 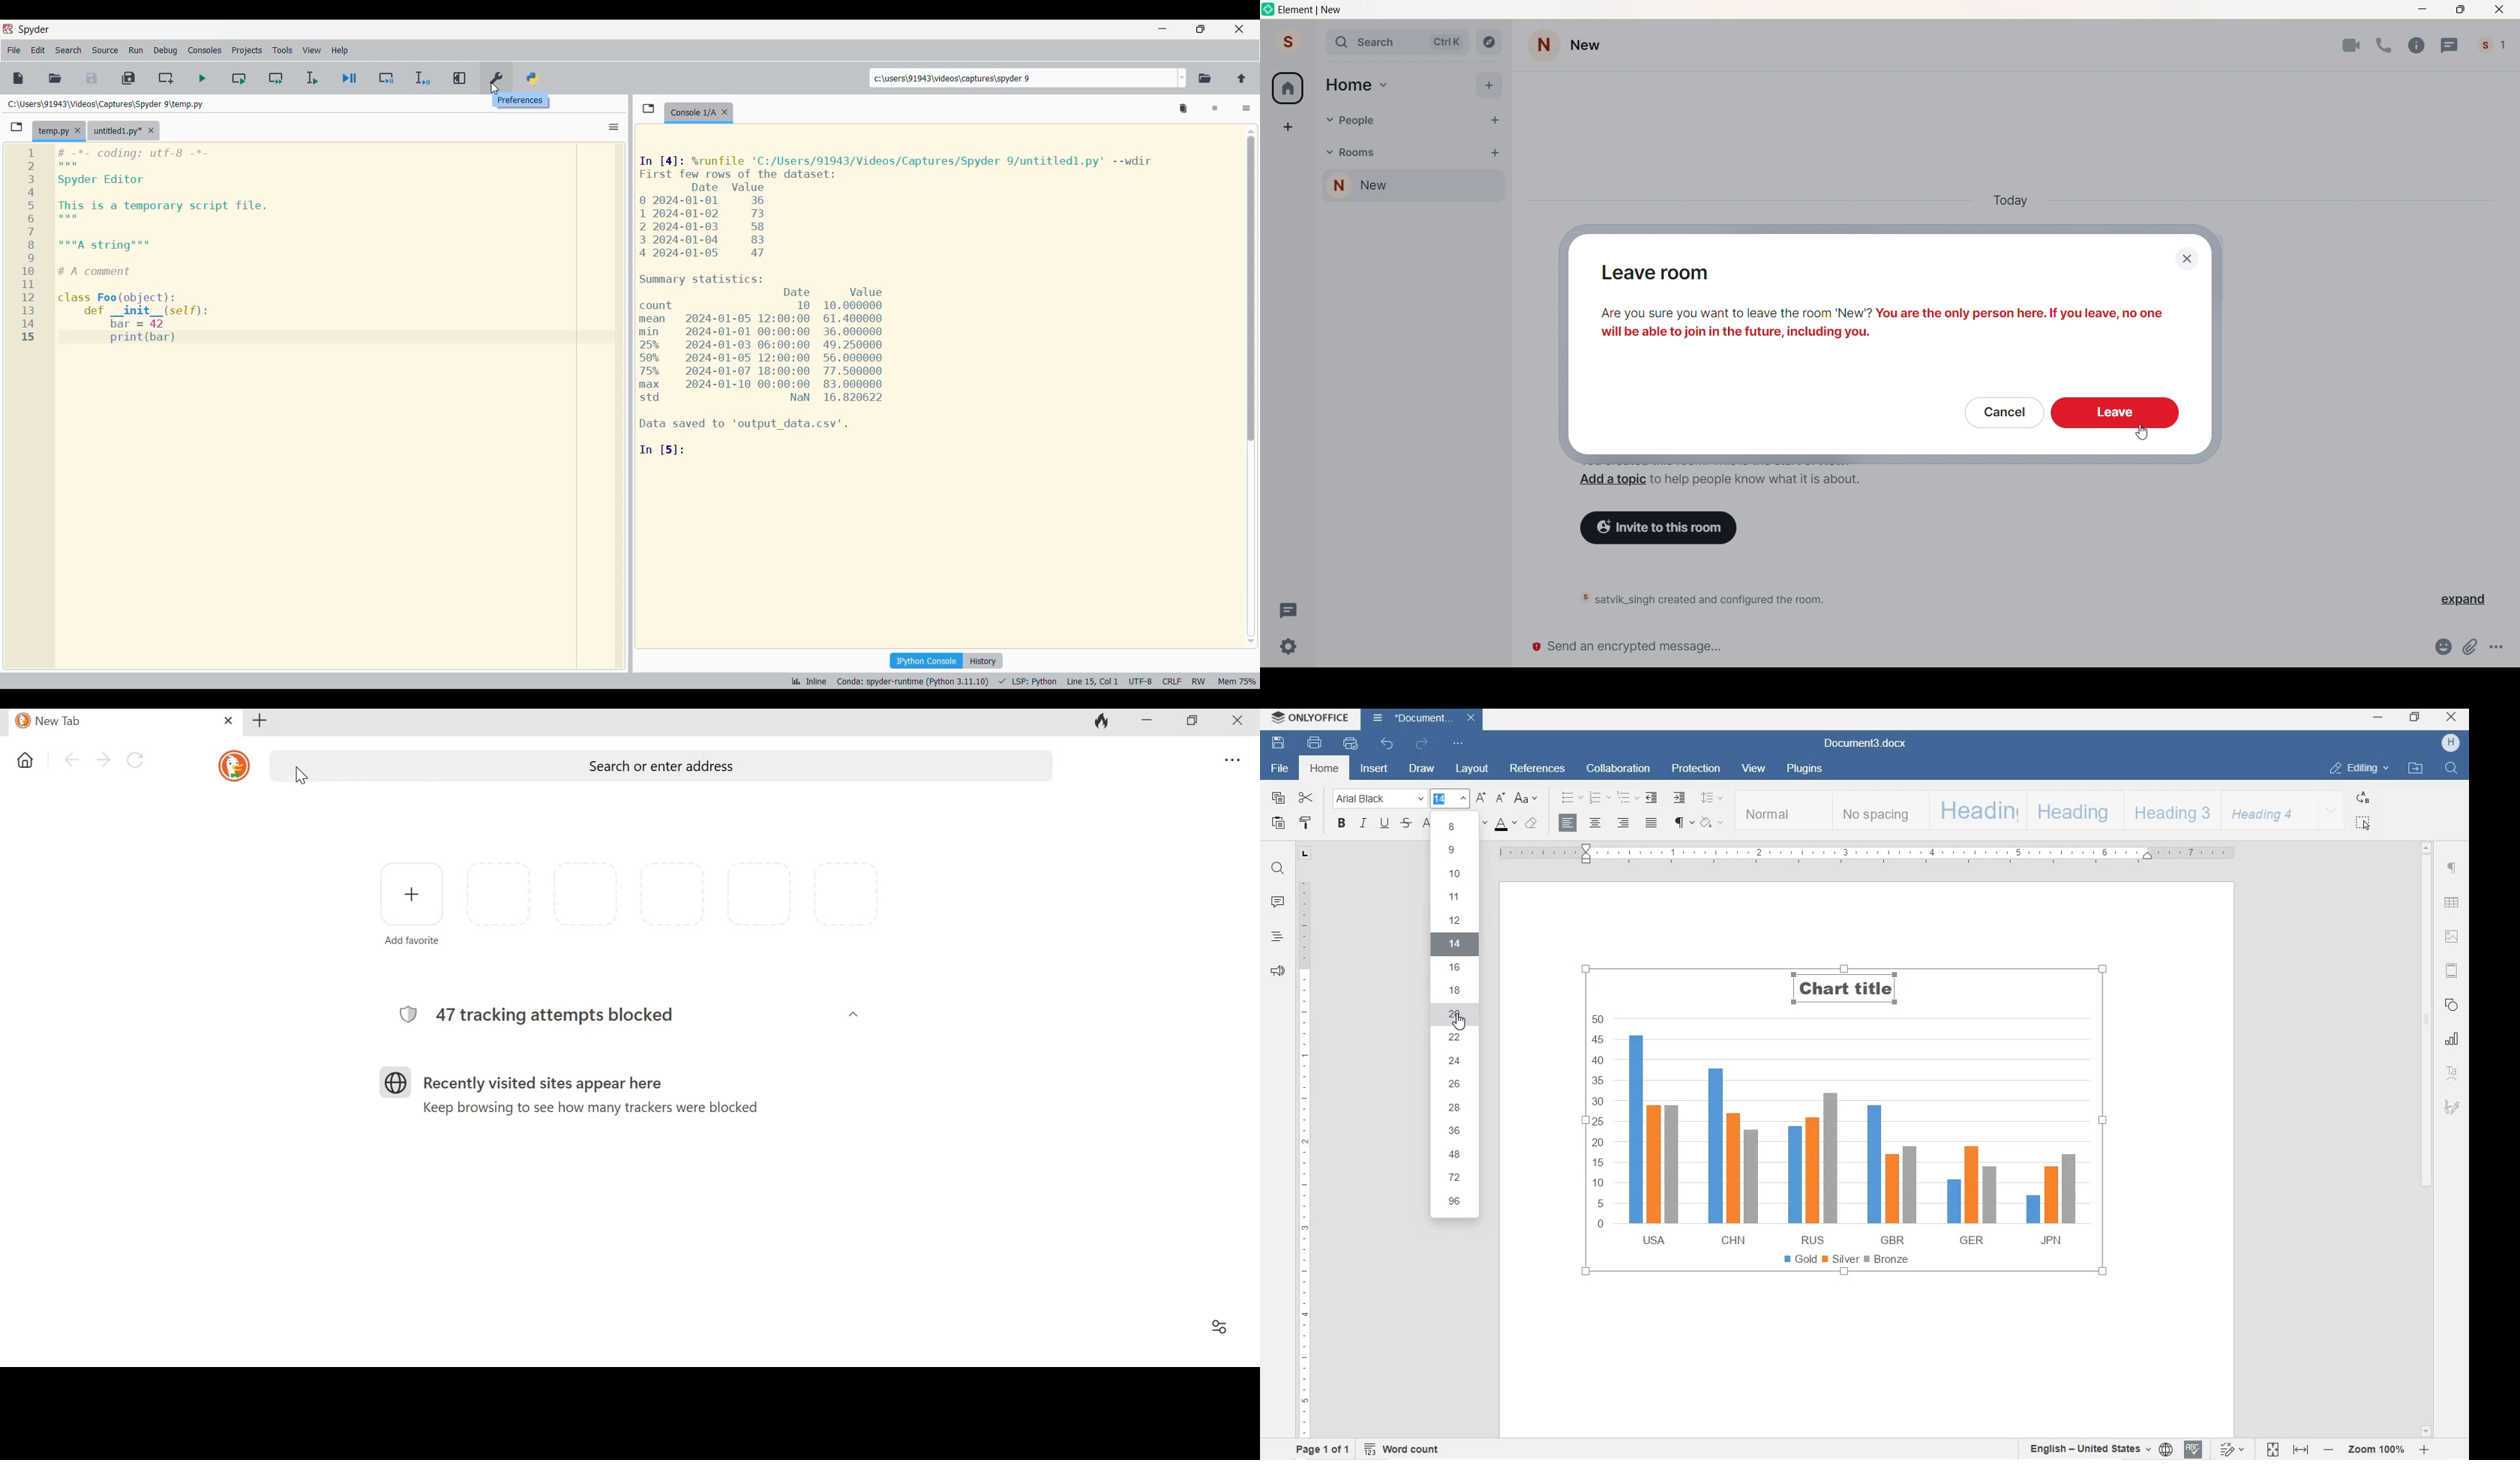 I want to click on Vertical slide bar, so click(x=1251, y=385).